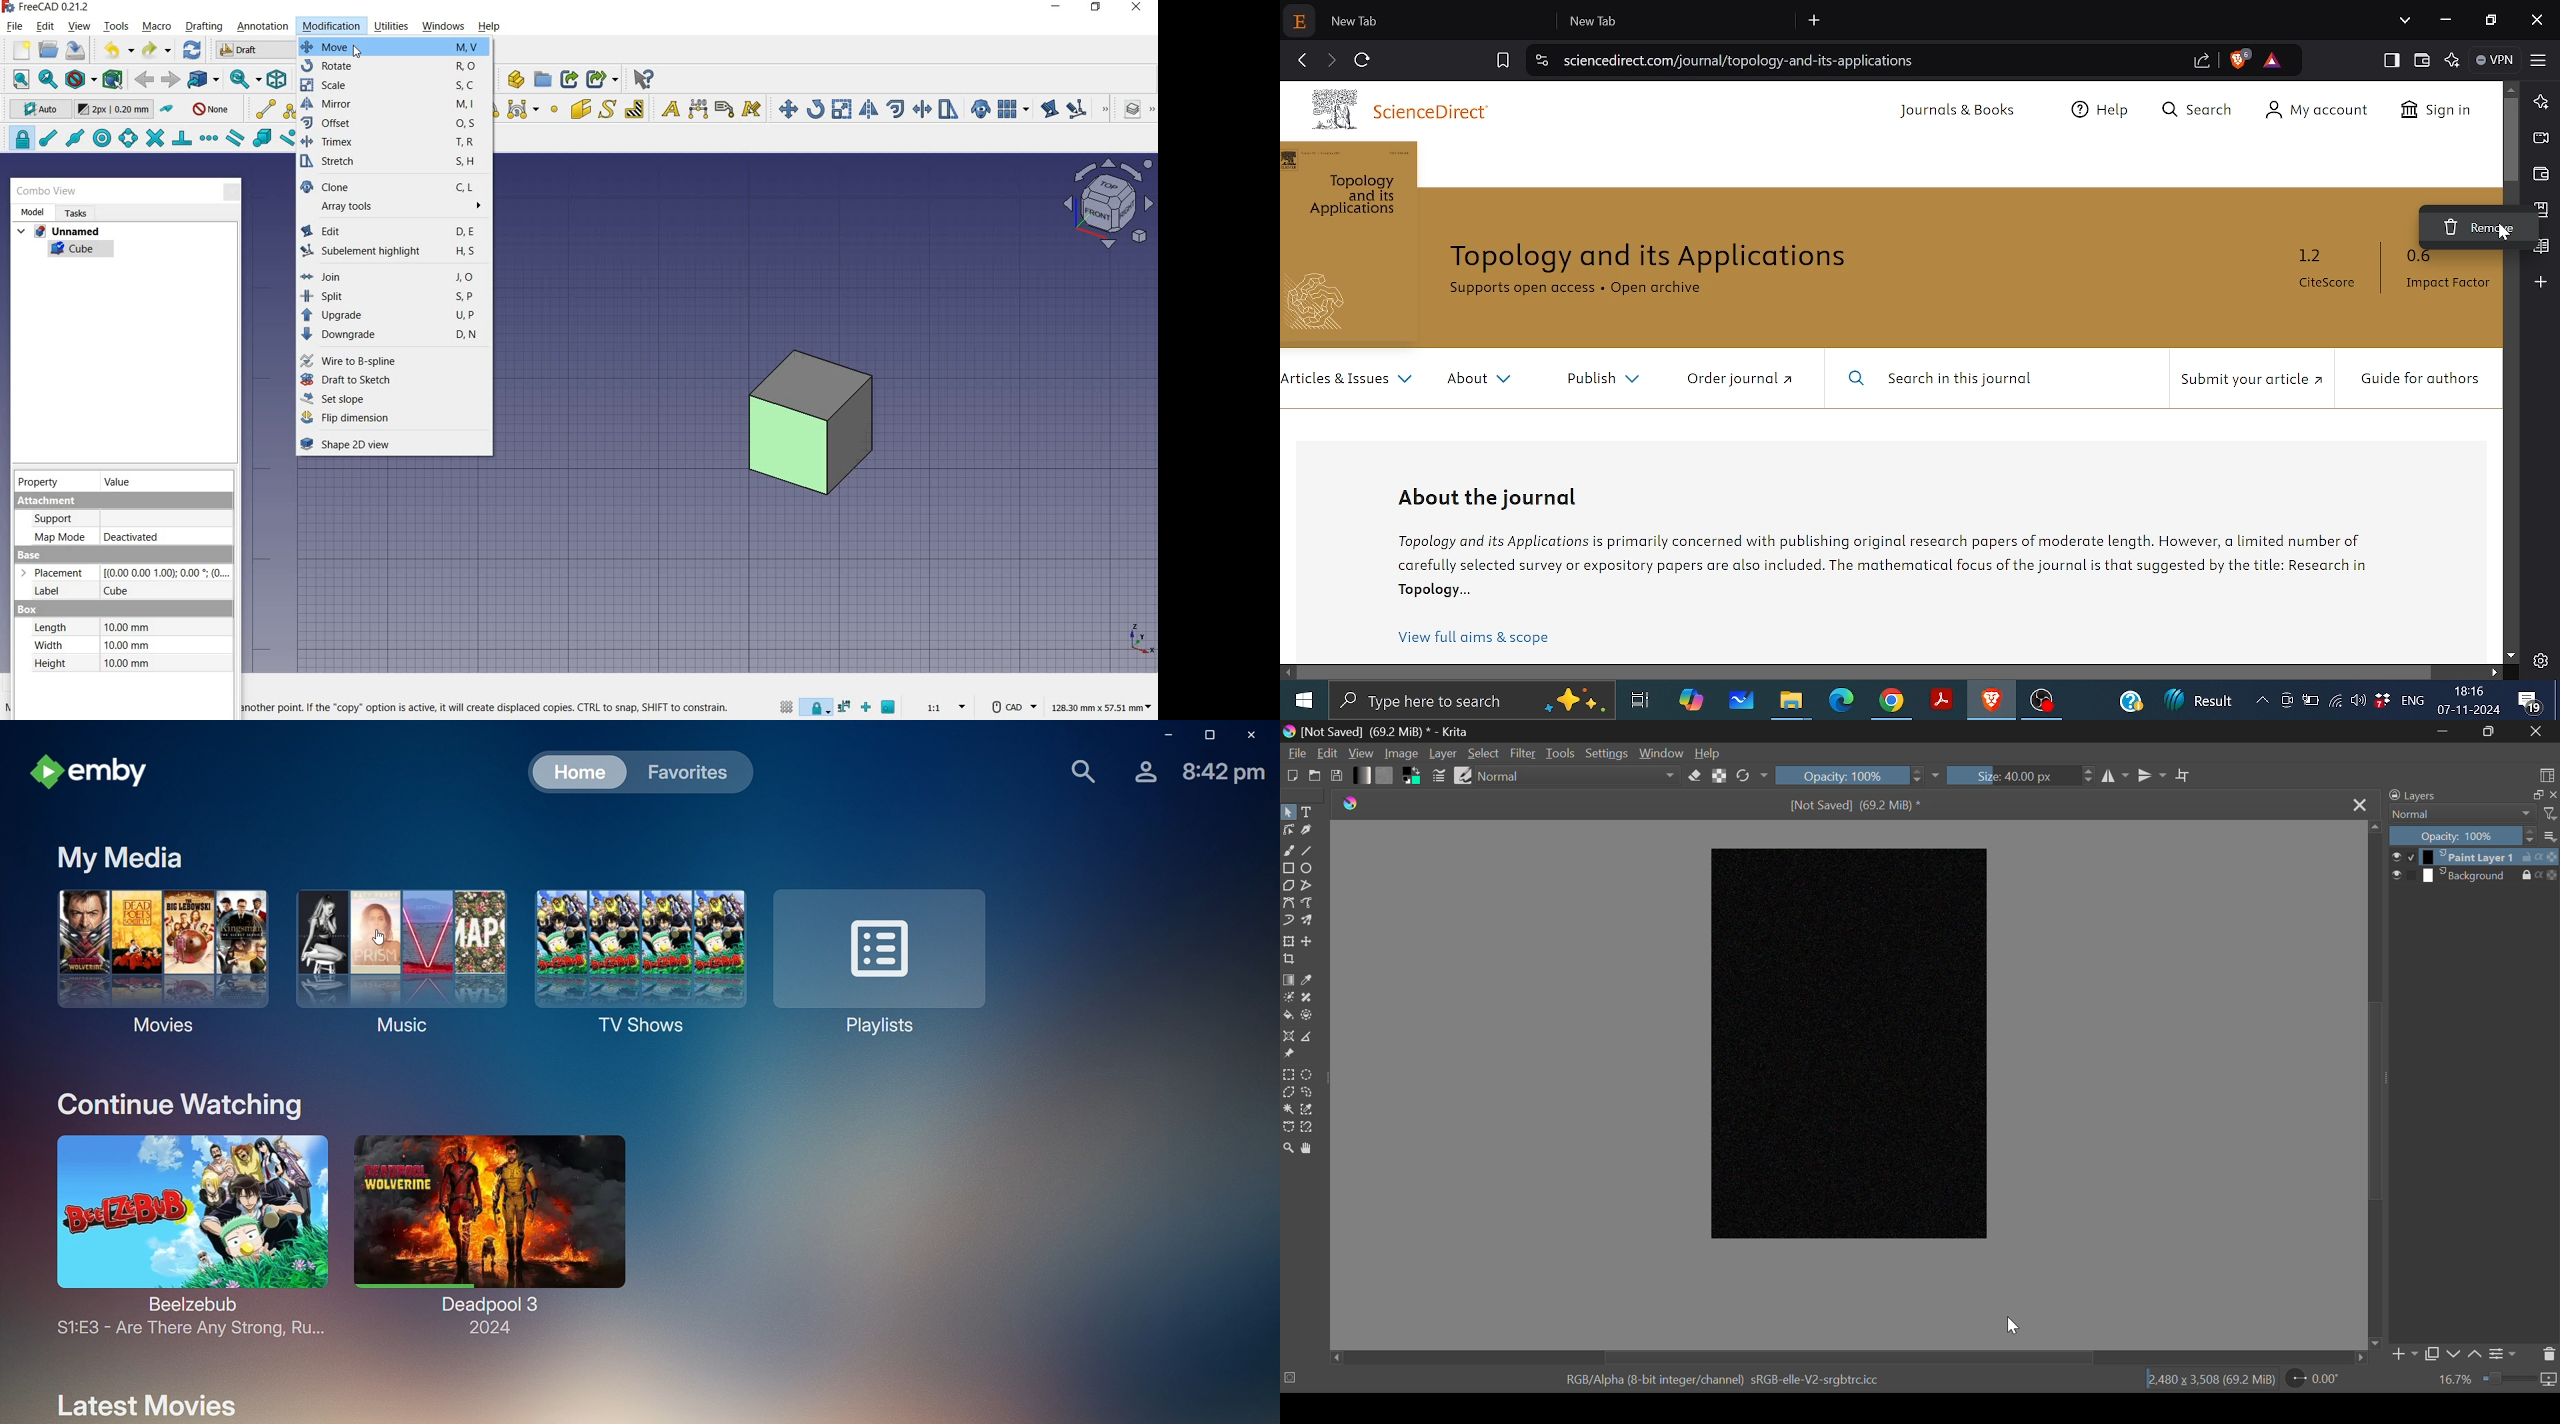  I want to click on Paint layer 1, so click(2466, 857).